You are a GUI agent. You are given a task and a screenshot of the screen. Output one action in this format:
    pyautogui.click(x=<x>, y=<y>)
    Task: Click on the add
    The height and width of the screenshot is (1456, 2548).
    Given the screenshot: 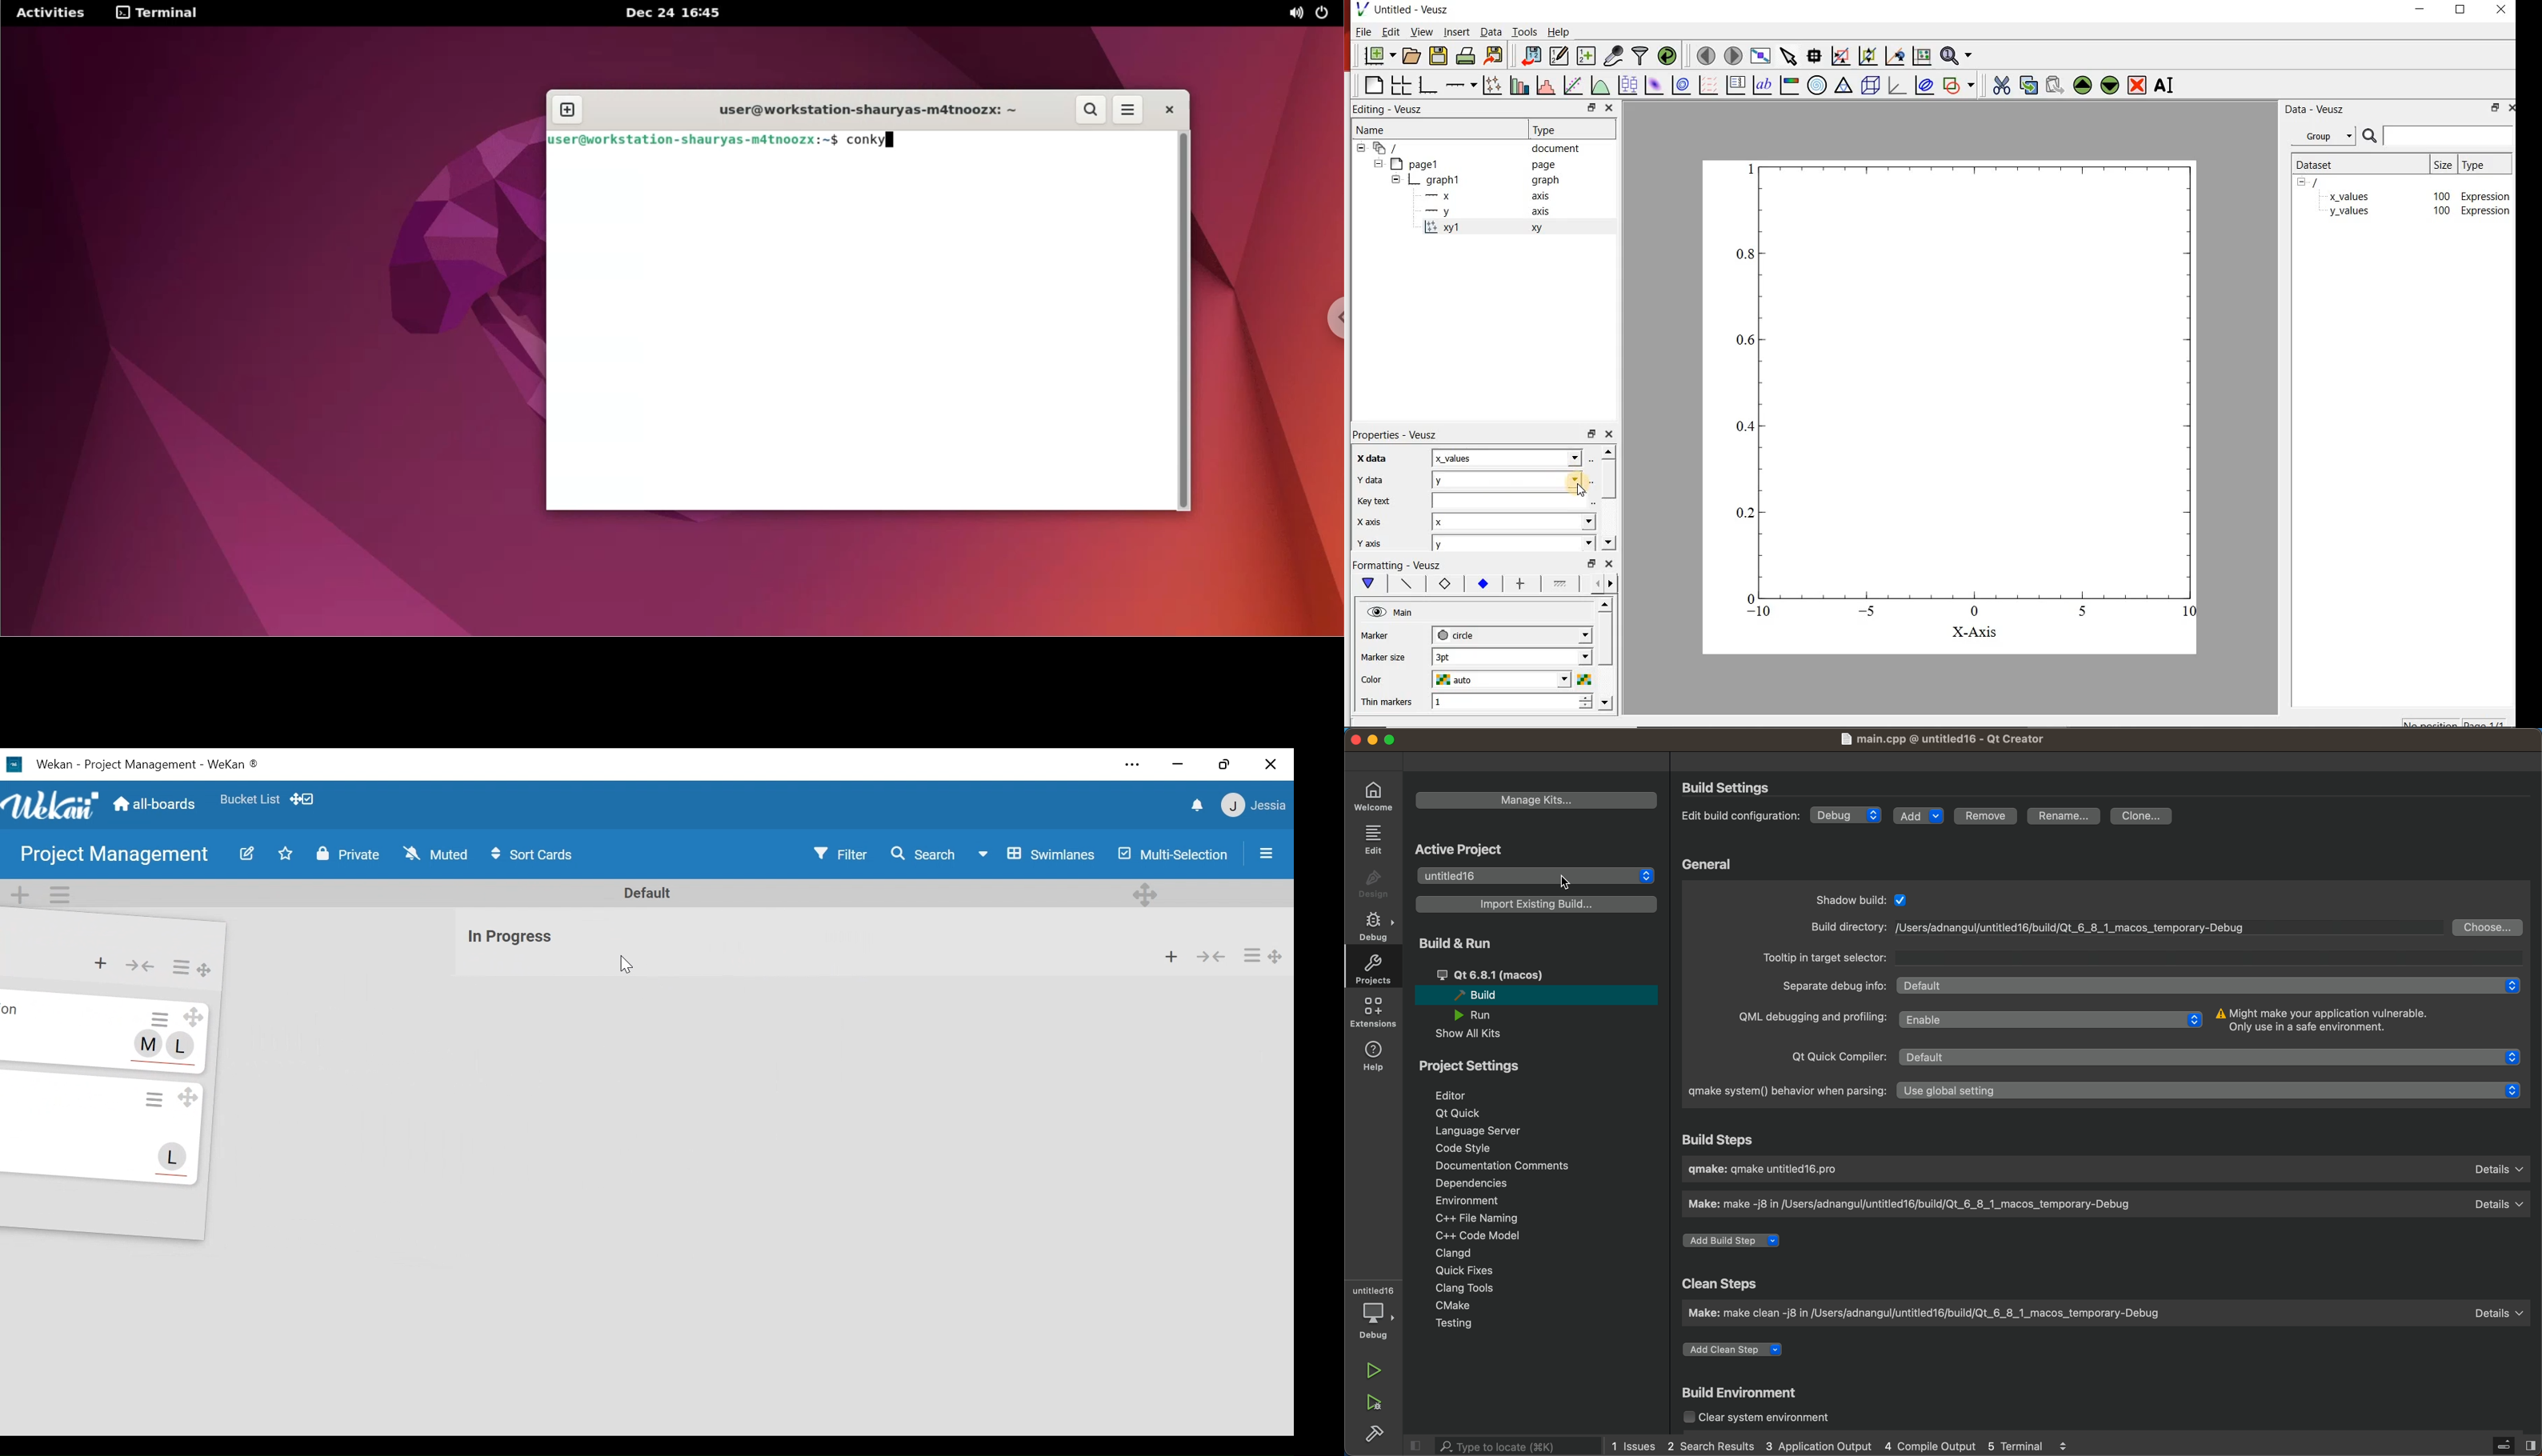 What is the action you would take?
    pyautogui.click(x=1920, y=817)
    